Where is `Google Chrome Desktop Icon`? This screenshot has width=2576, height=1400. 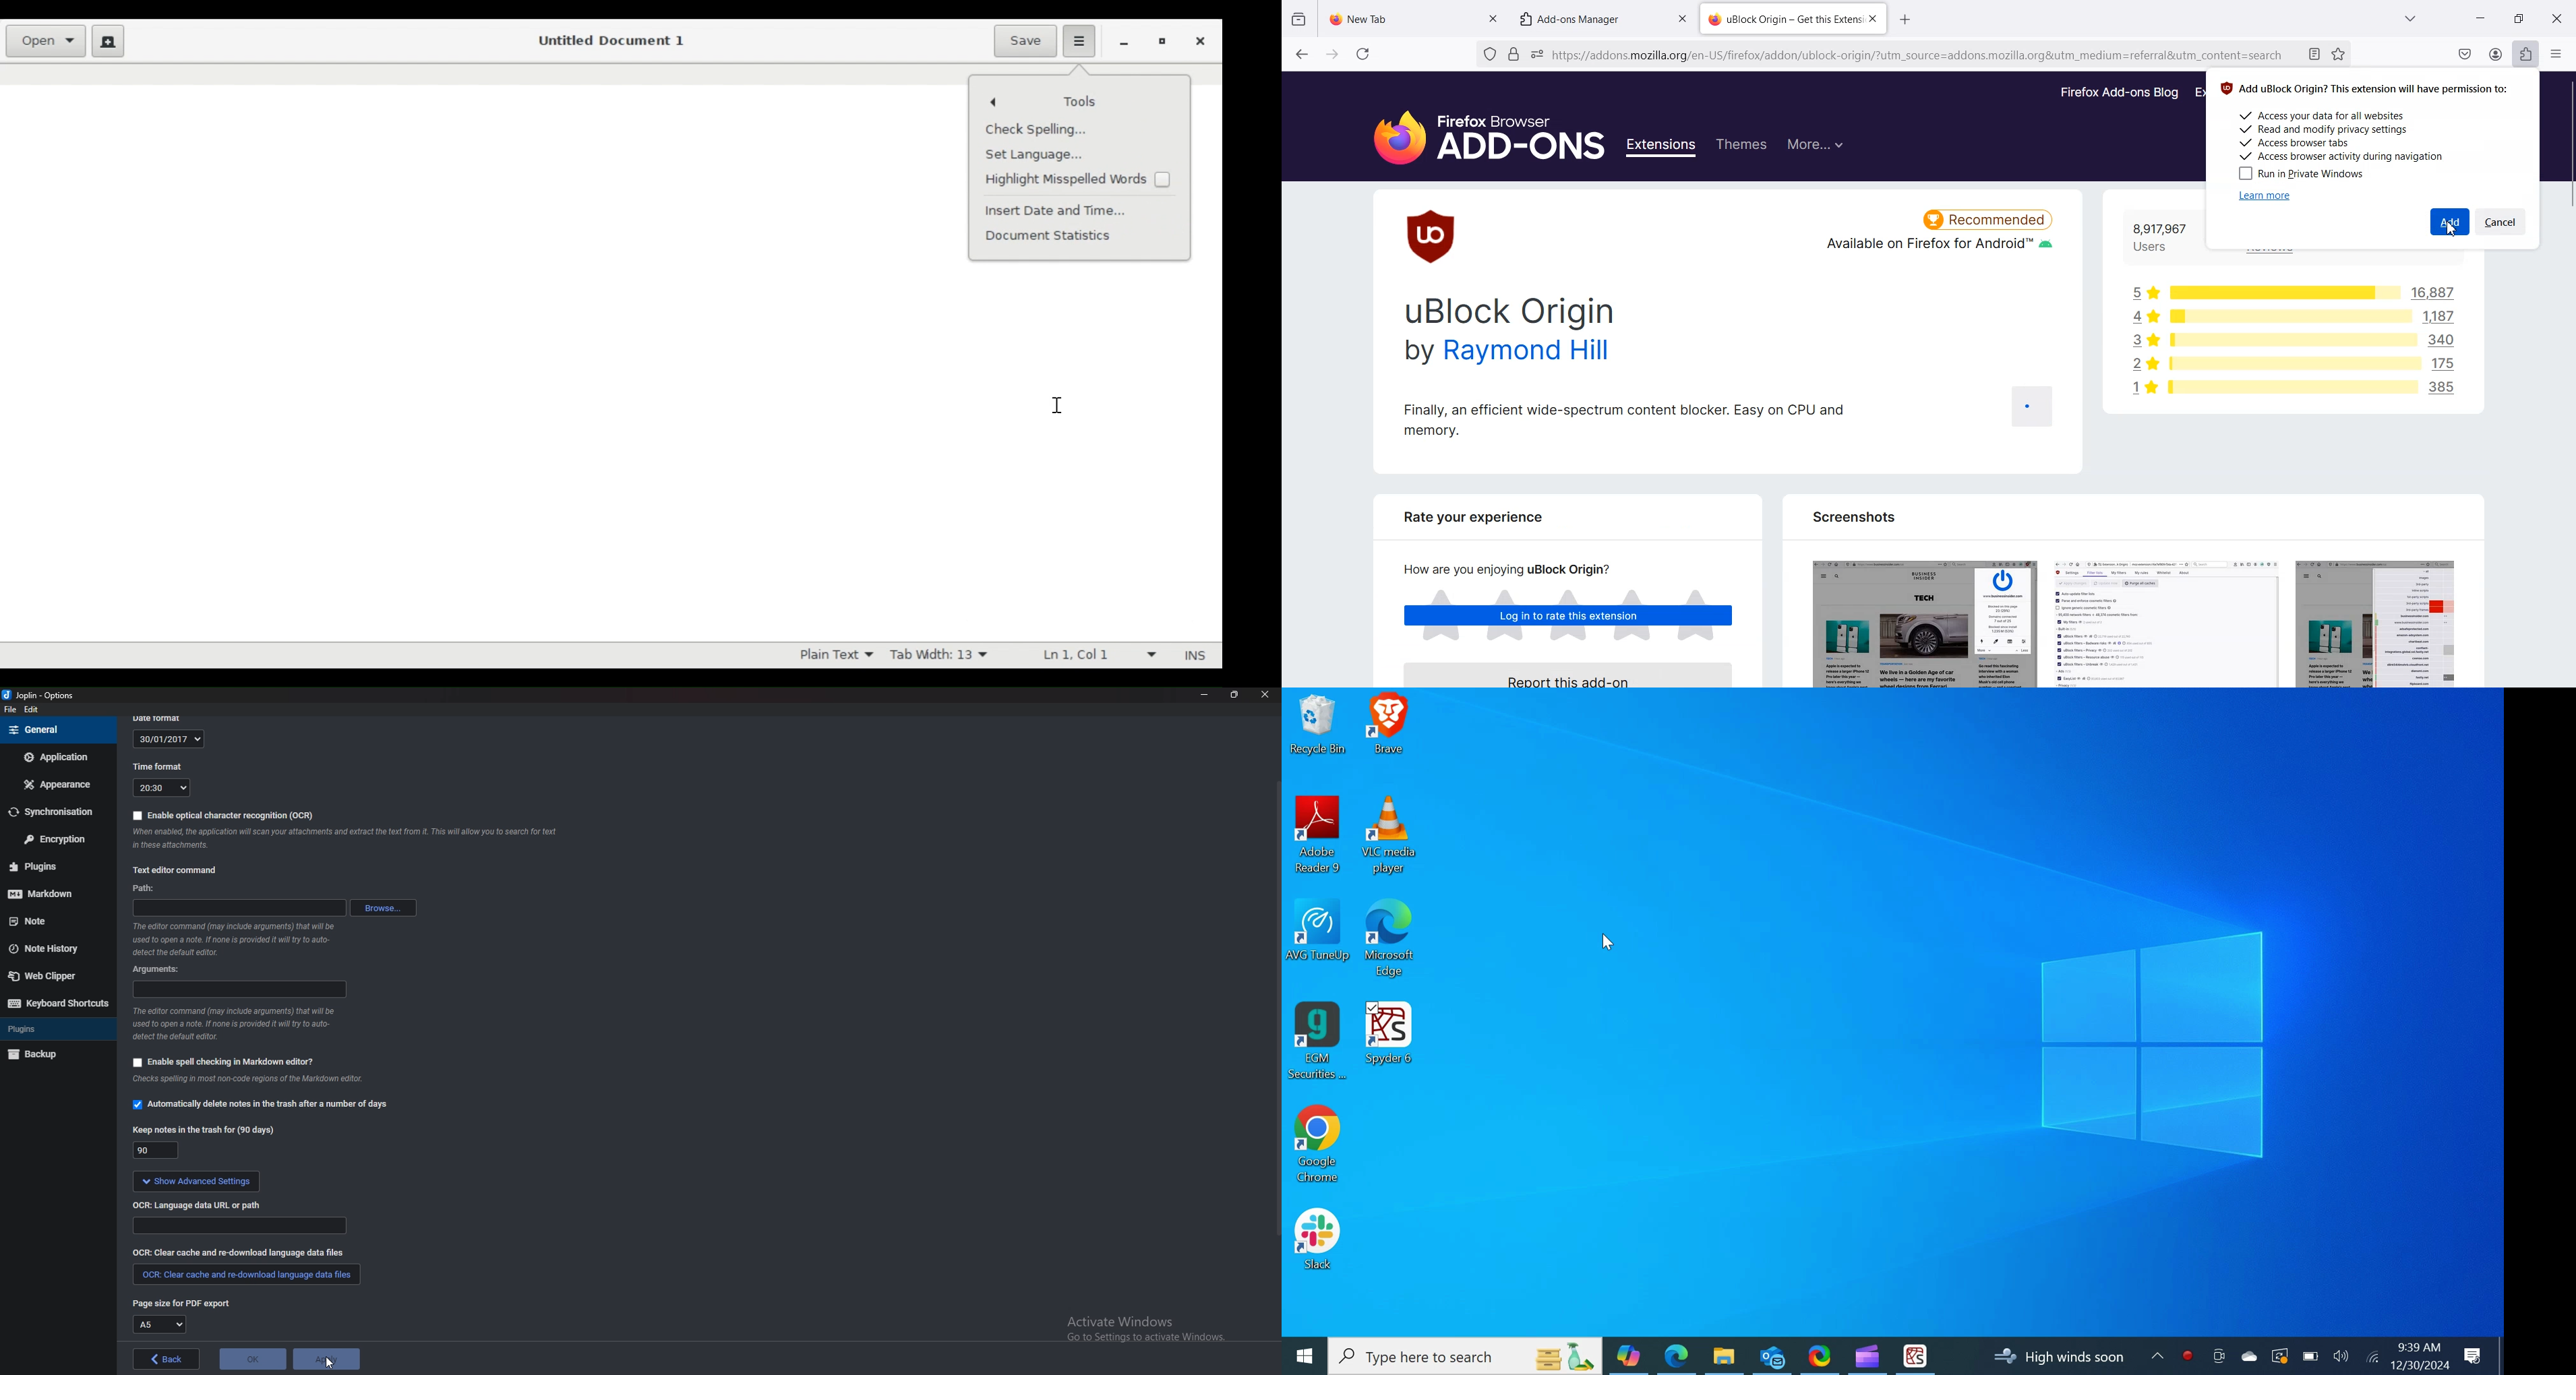
Google Chrome Desktop Icon is located at coordinates (1317, 1148).